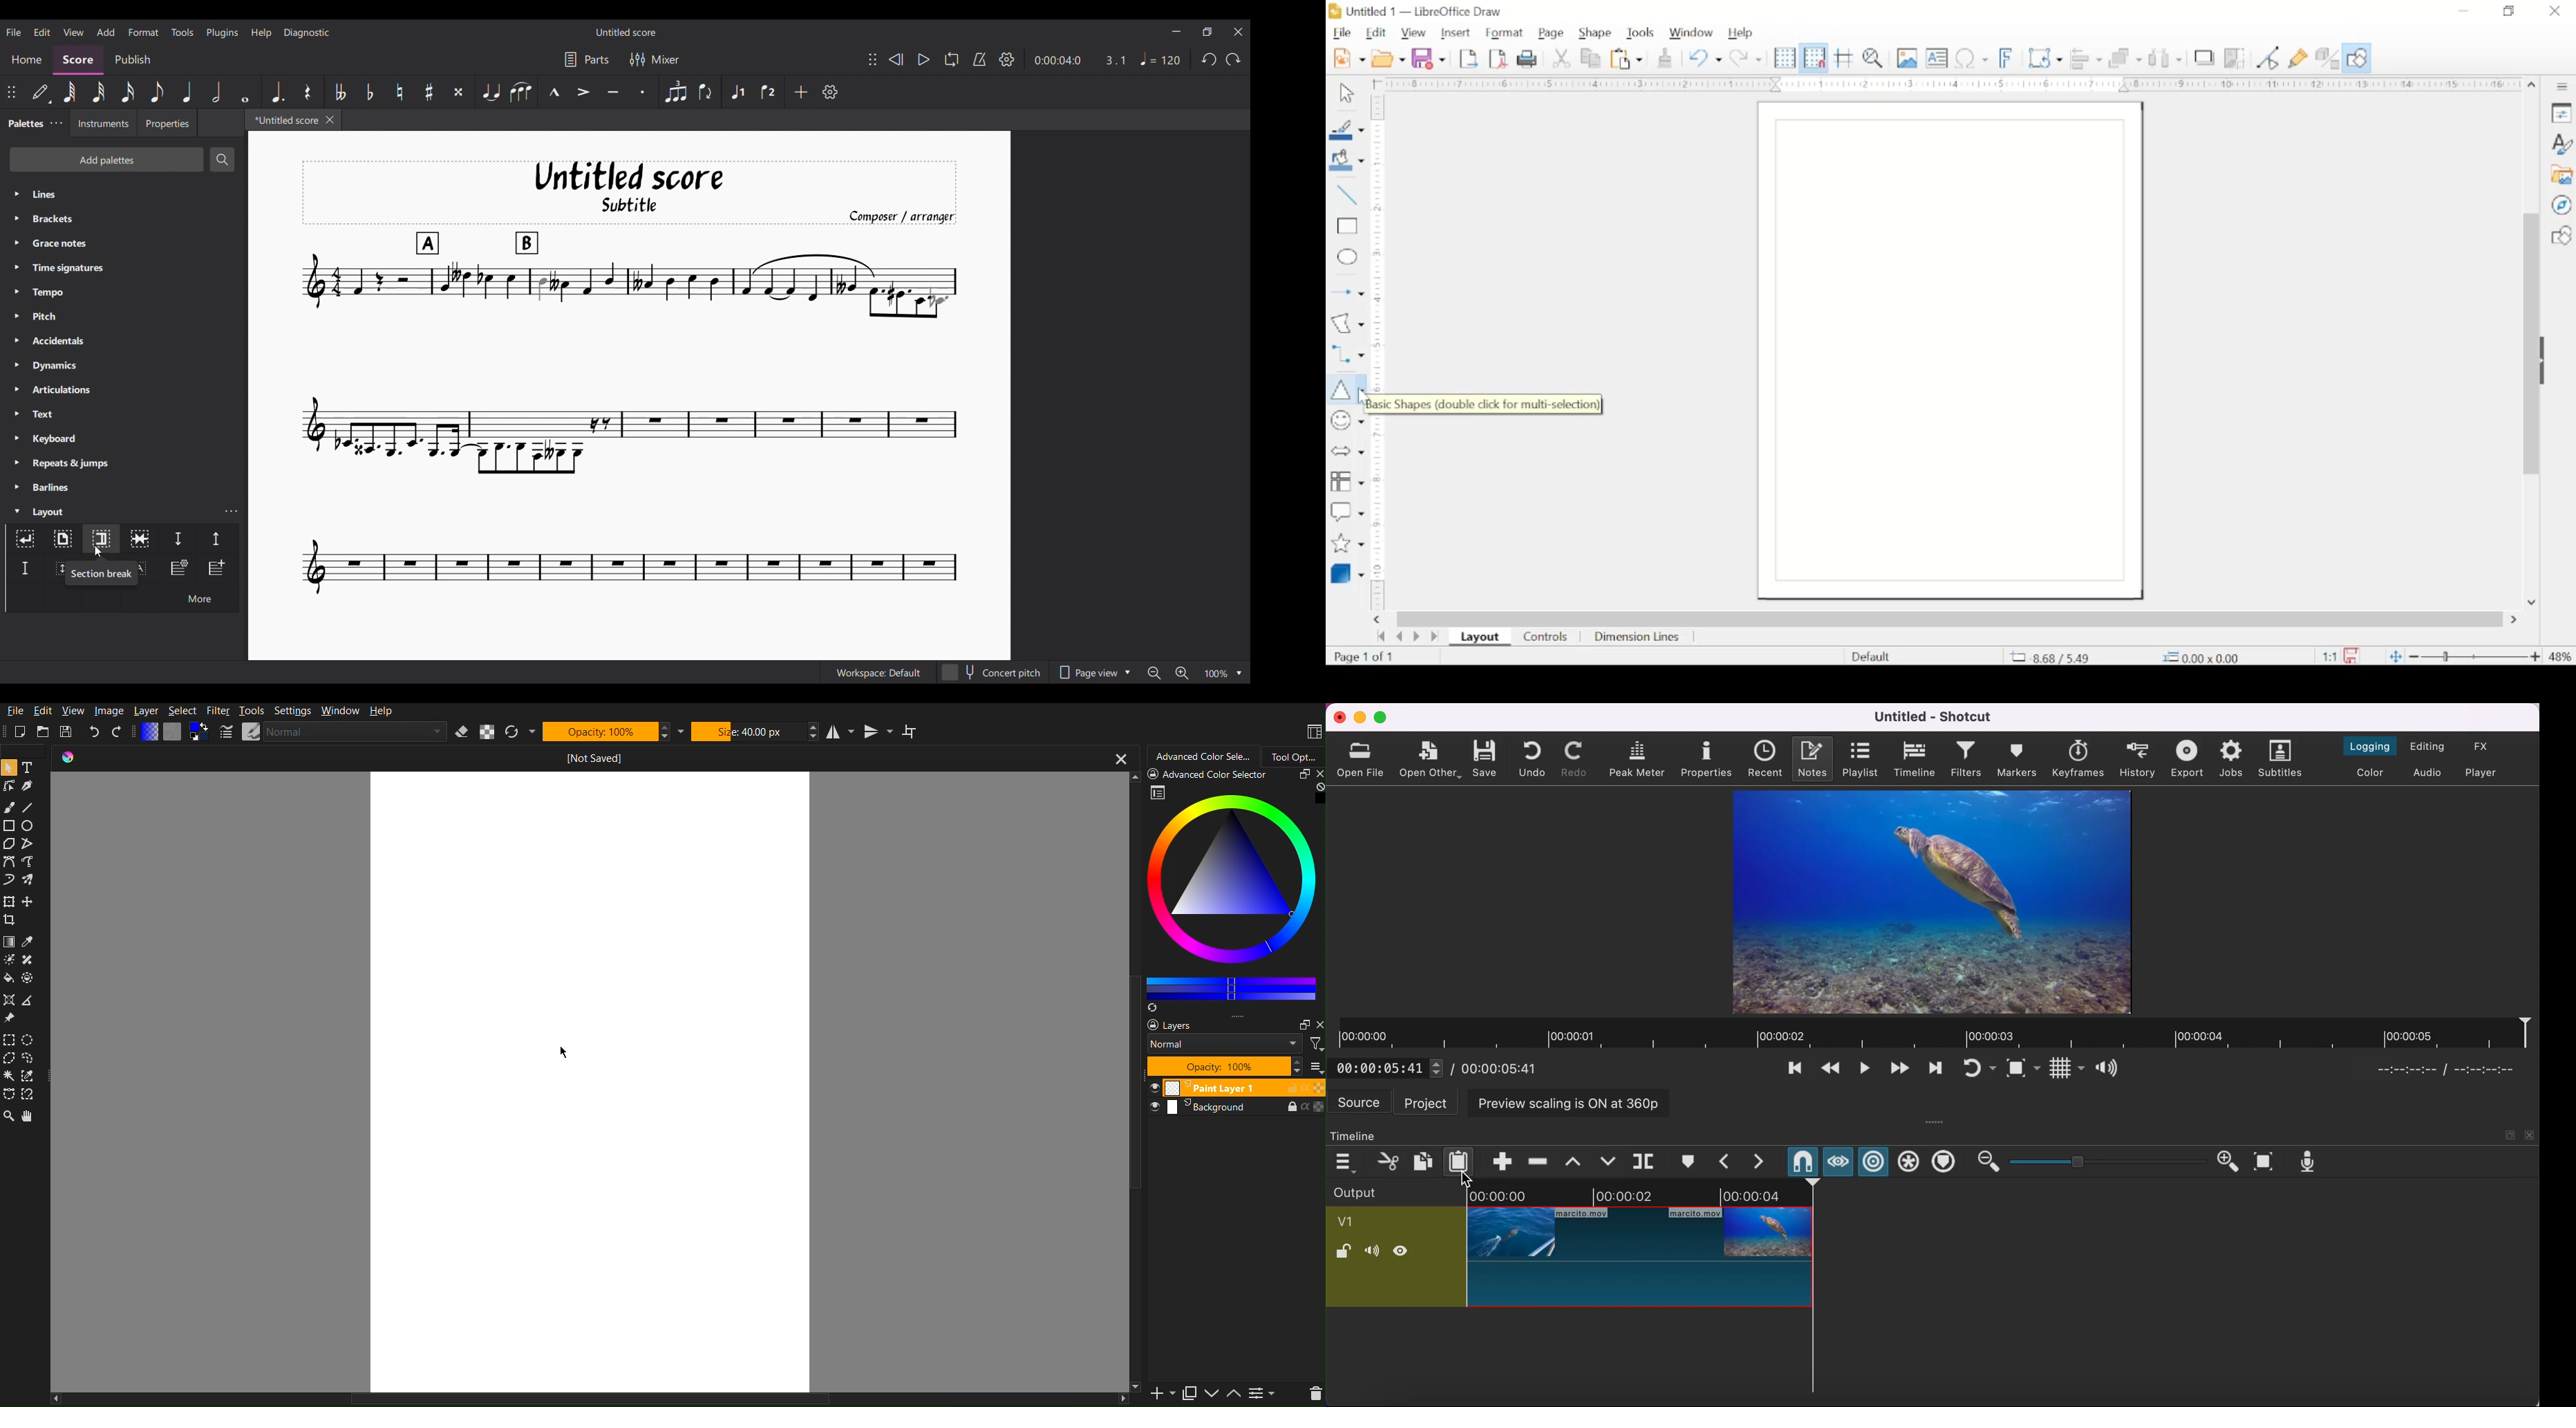  What do you see at coordinates (1163, 1025) in the screenshot?
I see `layers` at bounding box center [1163, 1025].